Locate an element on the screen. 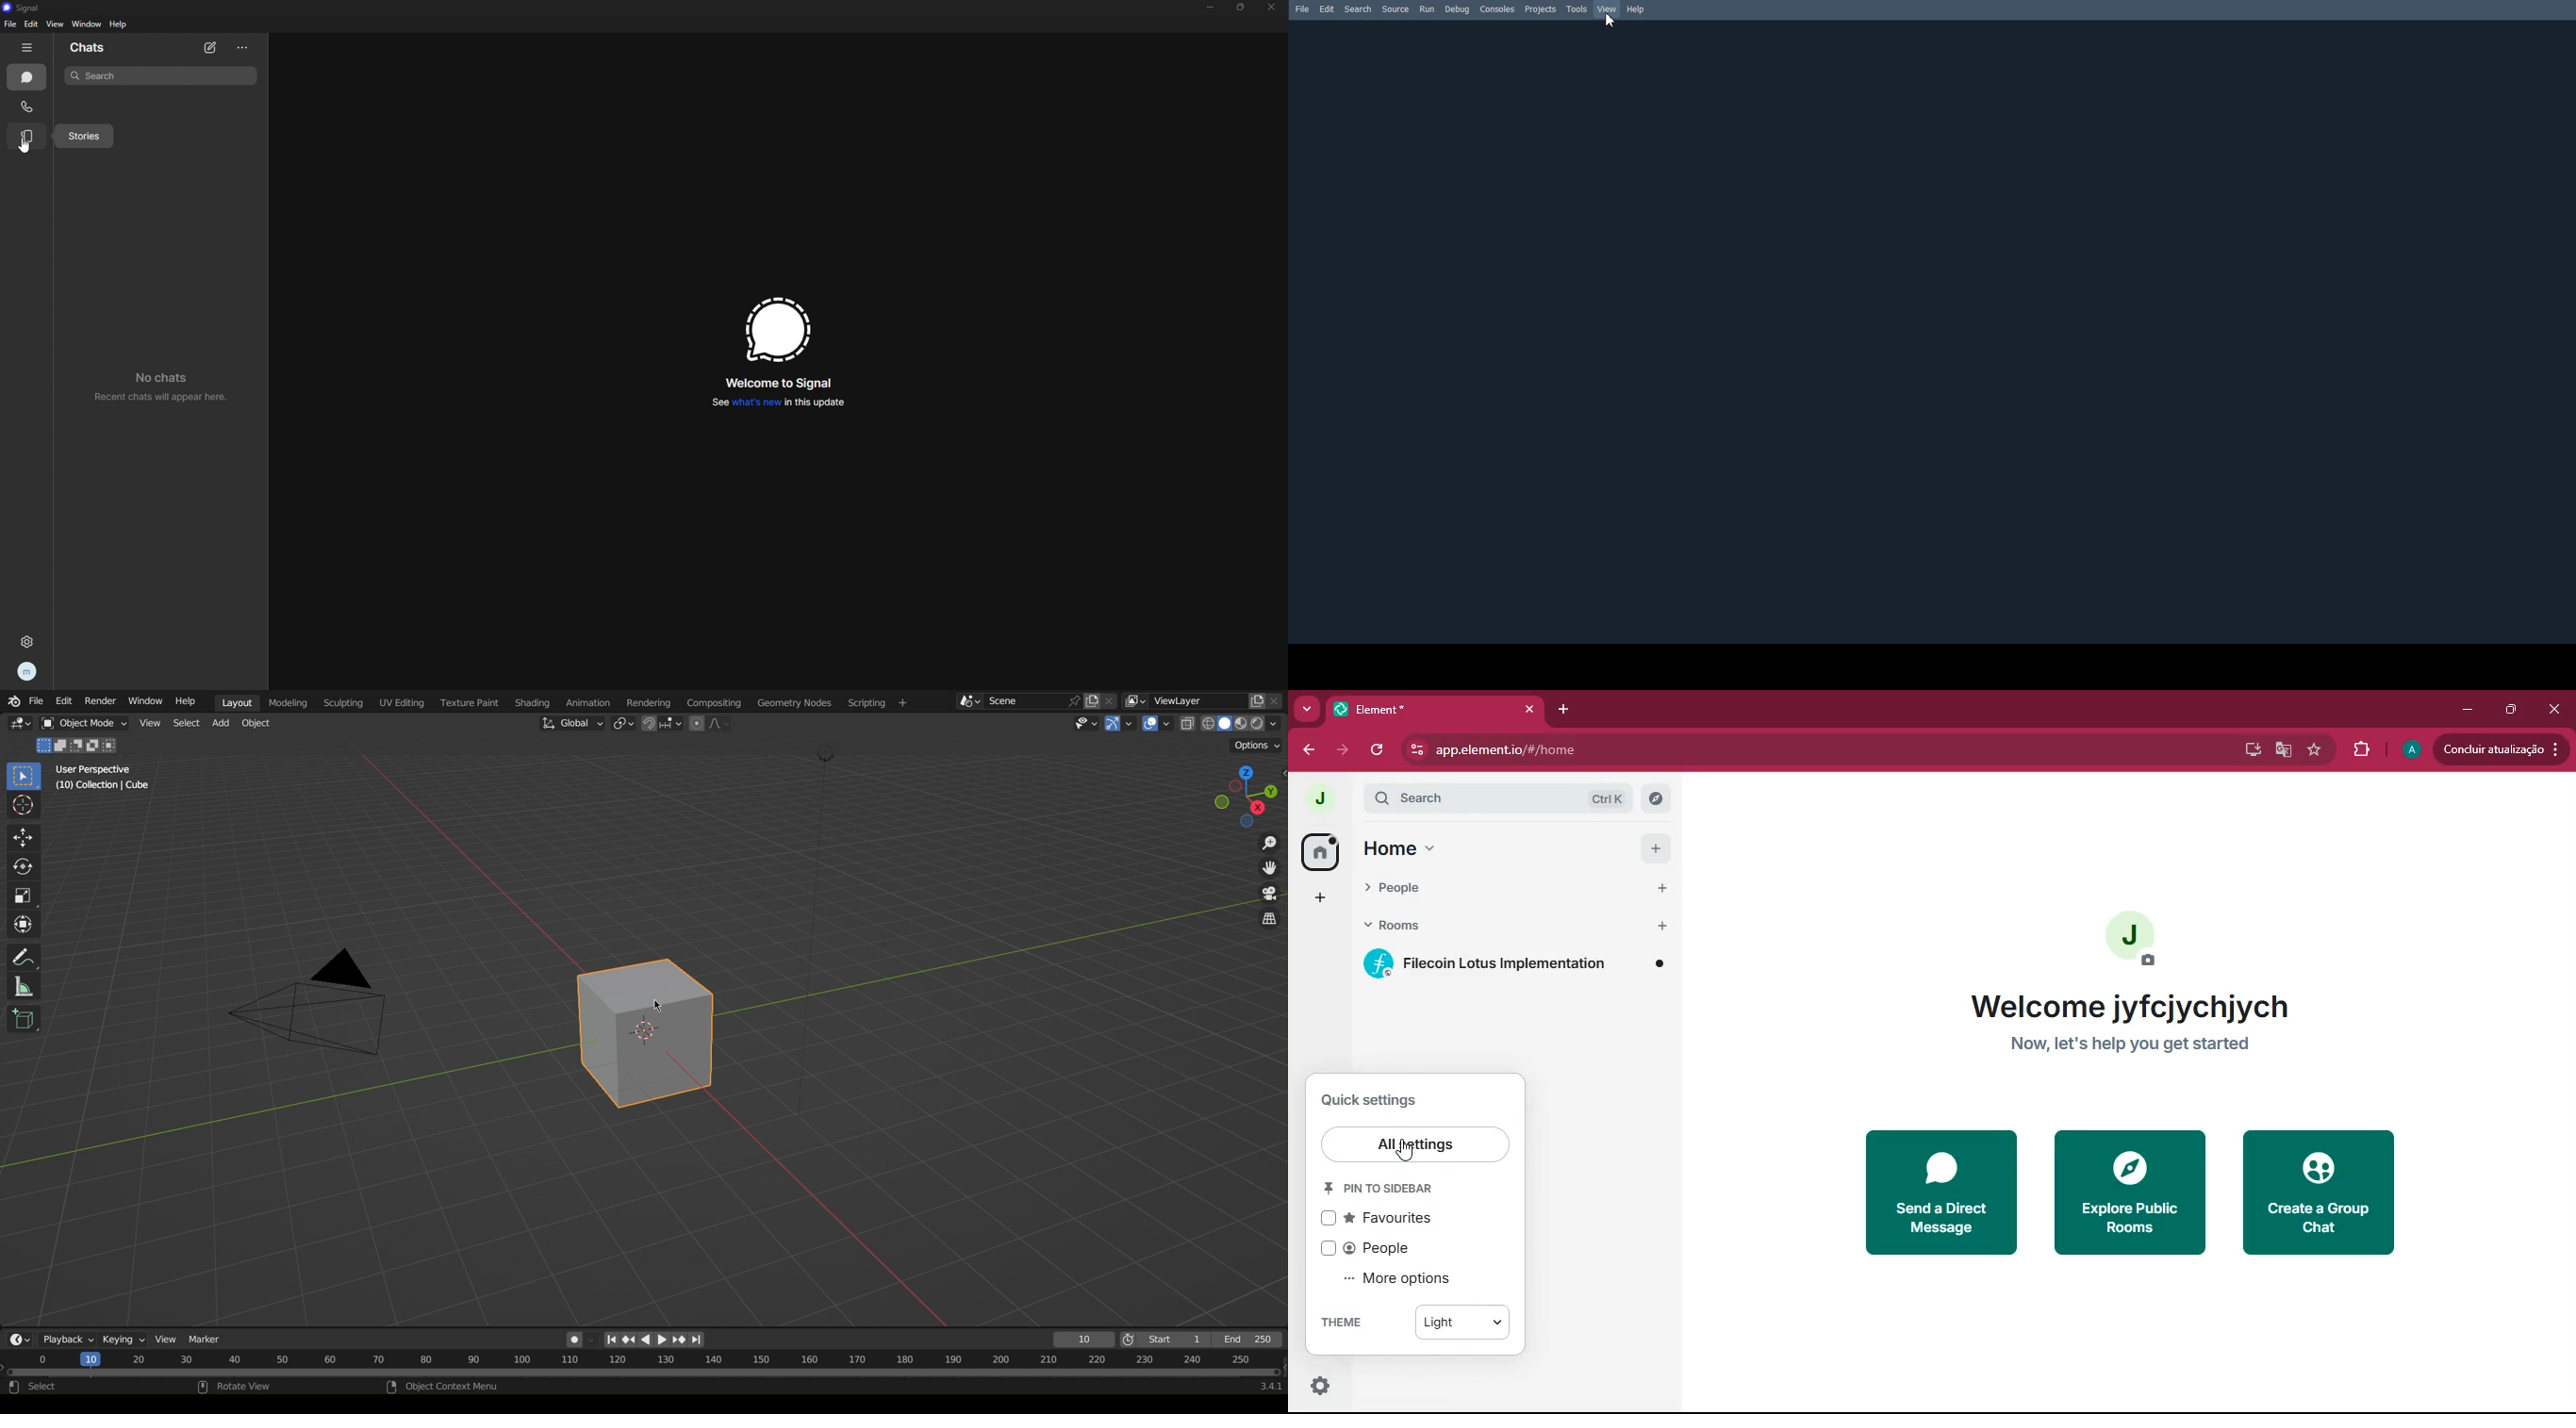 Image resolution: width=2576 pixels, height=1428 pixels. View is located at coordinates (1607, 9).